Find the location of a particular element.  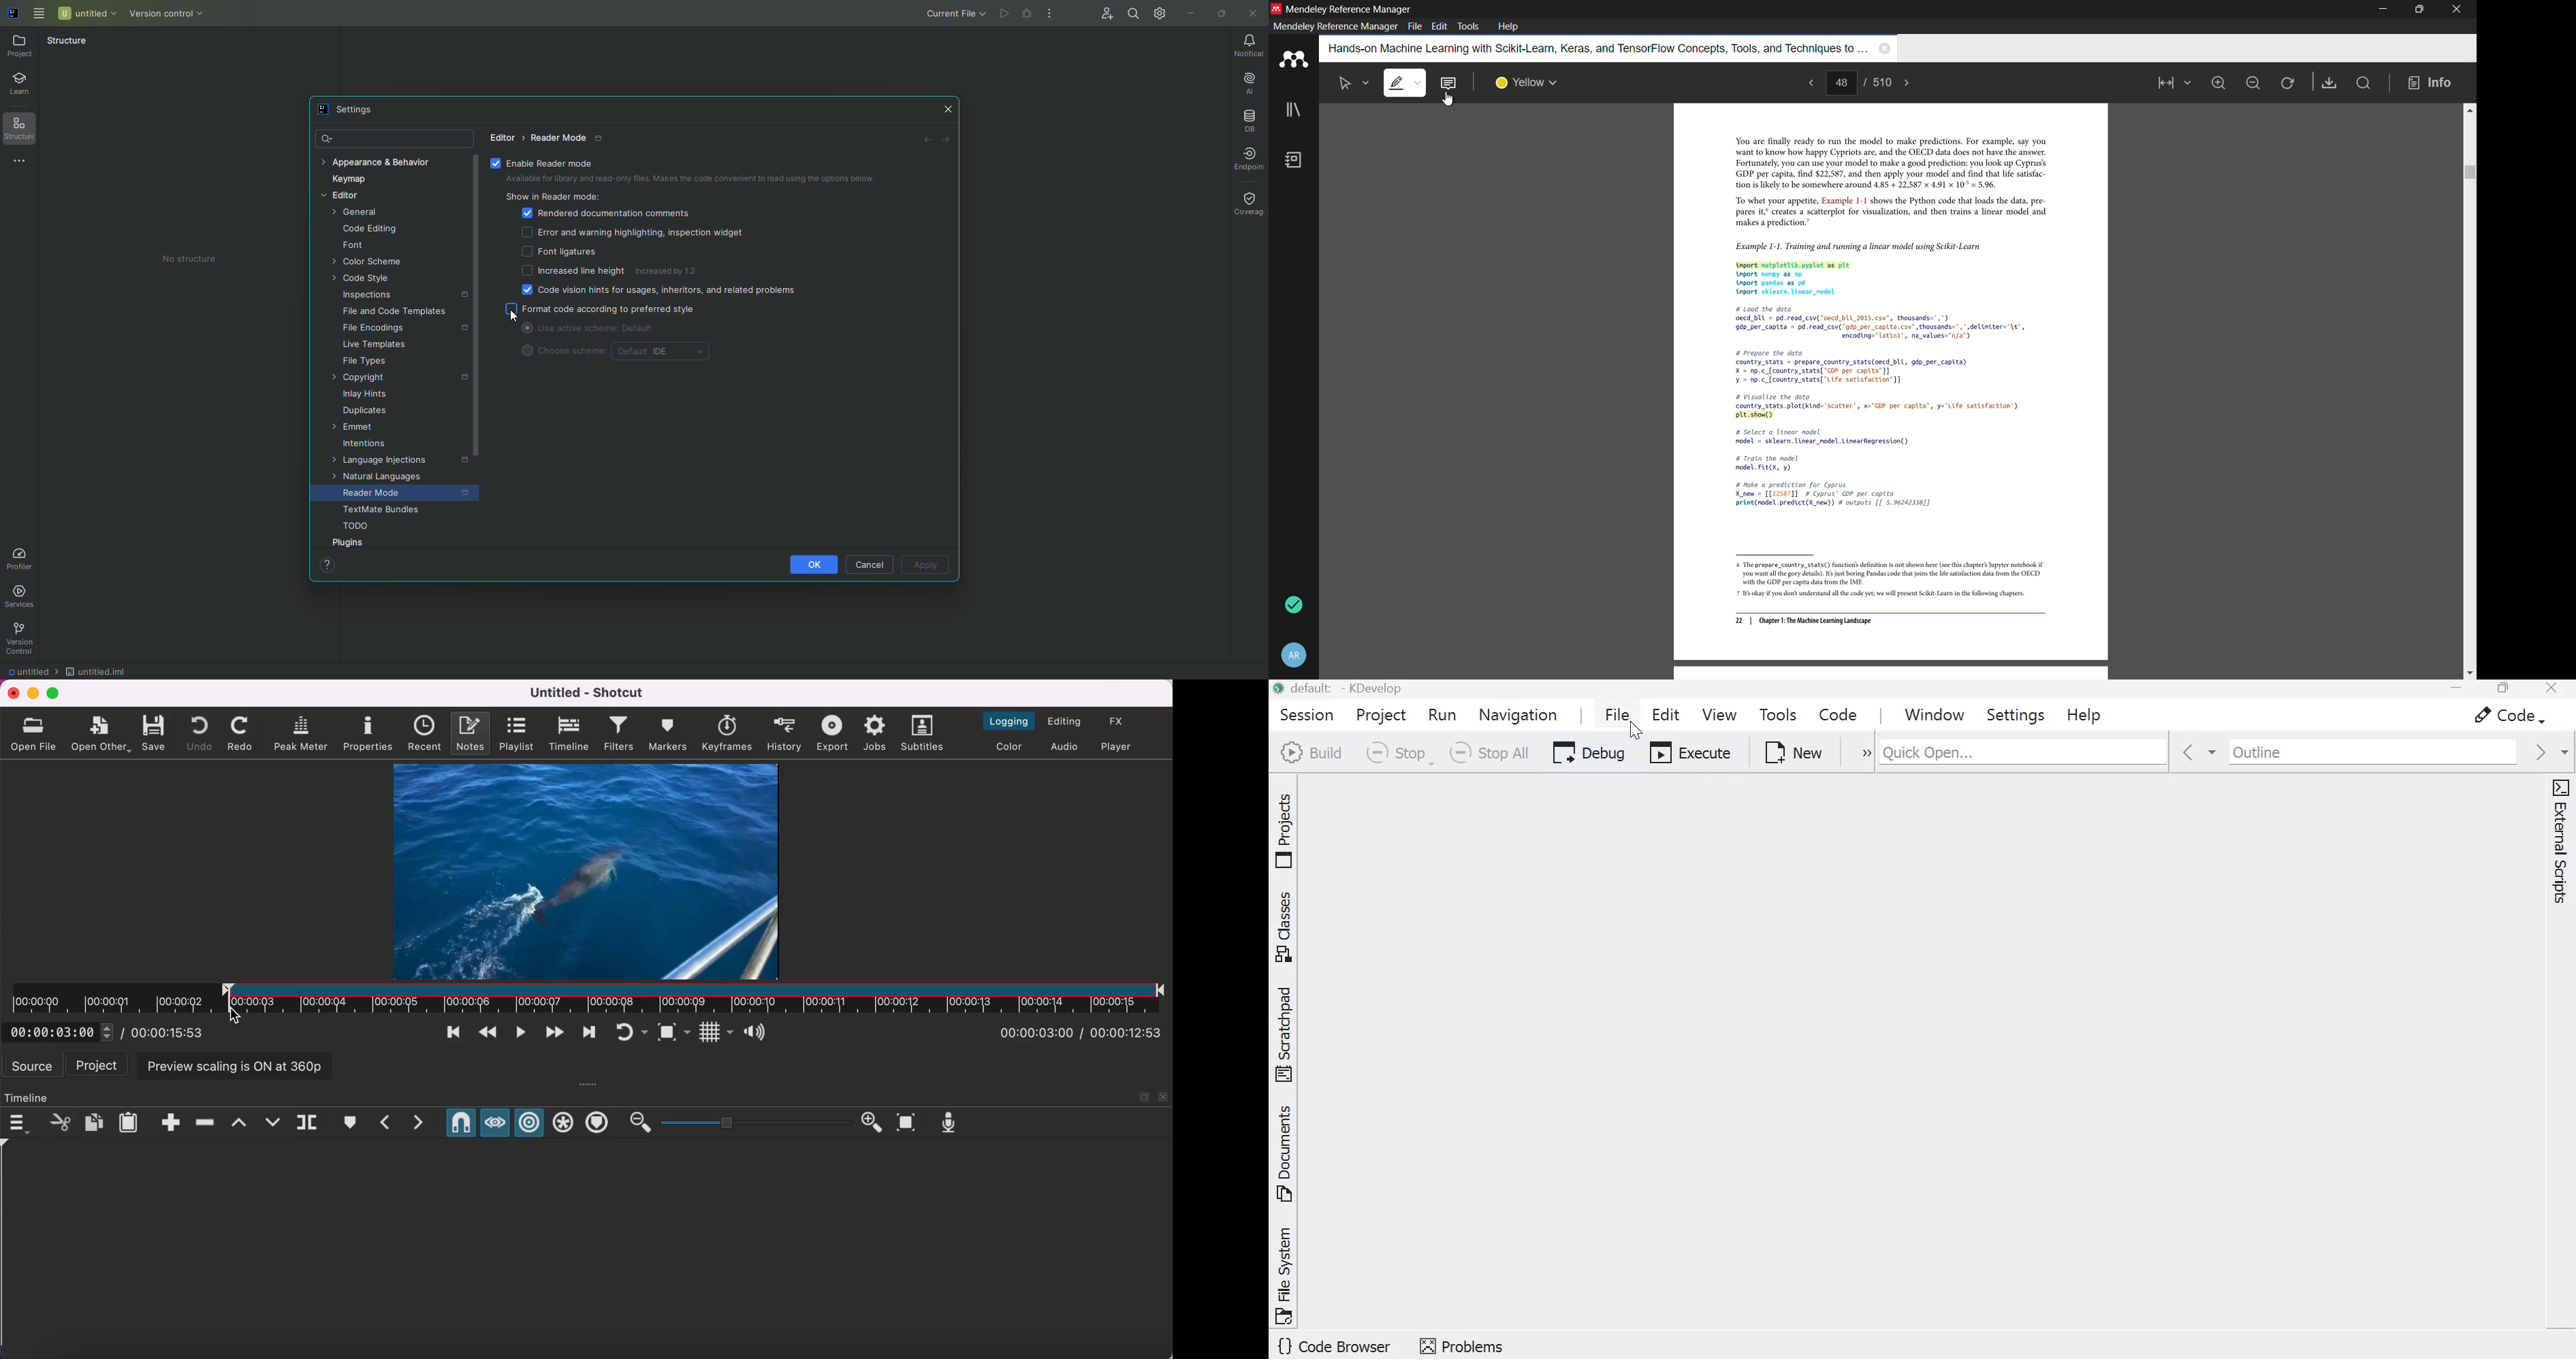

file menu is located at coordinates (1415, 26).